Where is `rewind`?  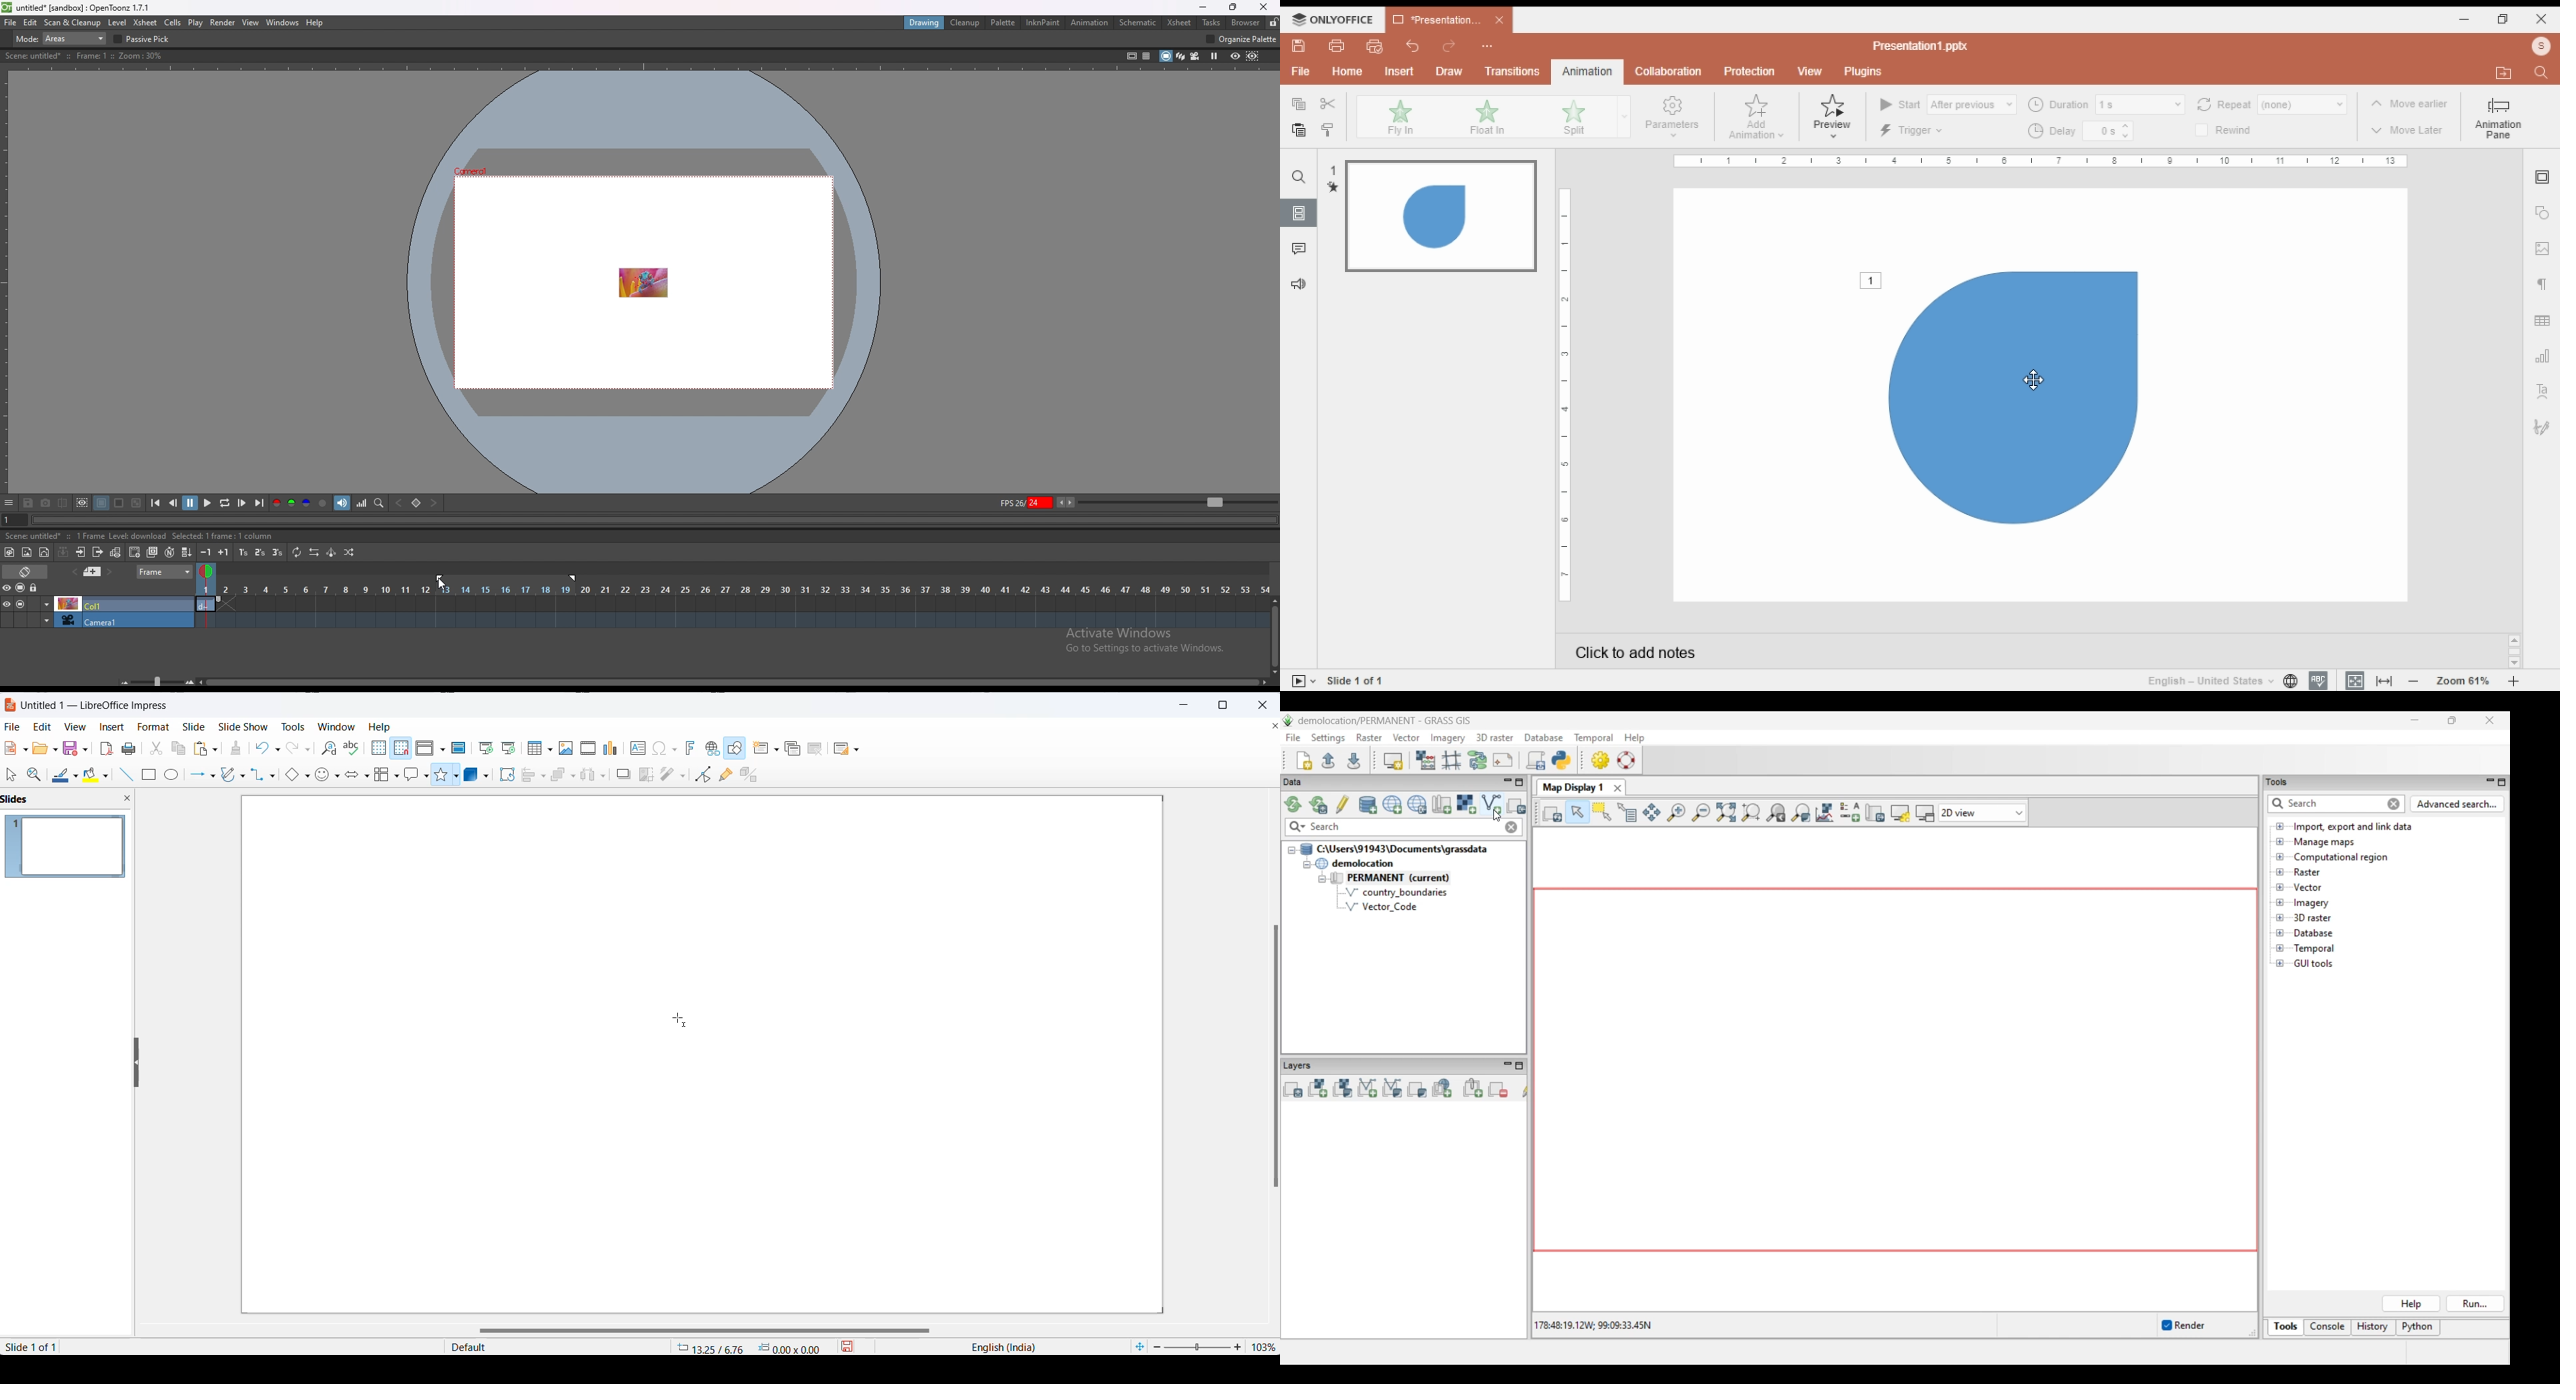
rewind is located at coordinates (2232, 131).